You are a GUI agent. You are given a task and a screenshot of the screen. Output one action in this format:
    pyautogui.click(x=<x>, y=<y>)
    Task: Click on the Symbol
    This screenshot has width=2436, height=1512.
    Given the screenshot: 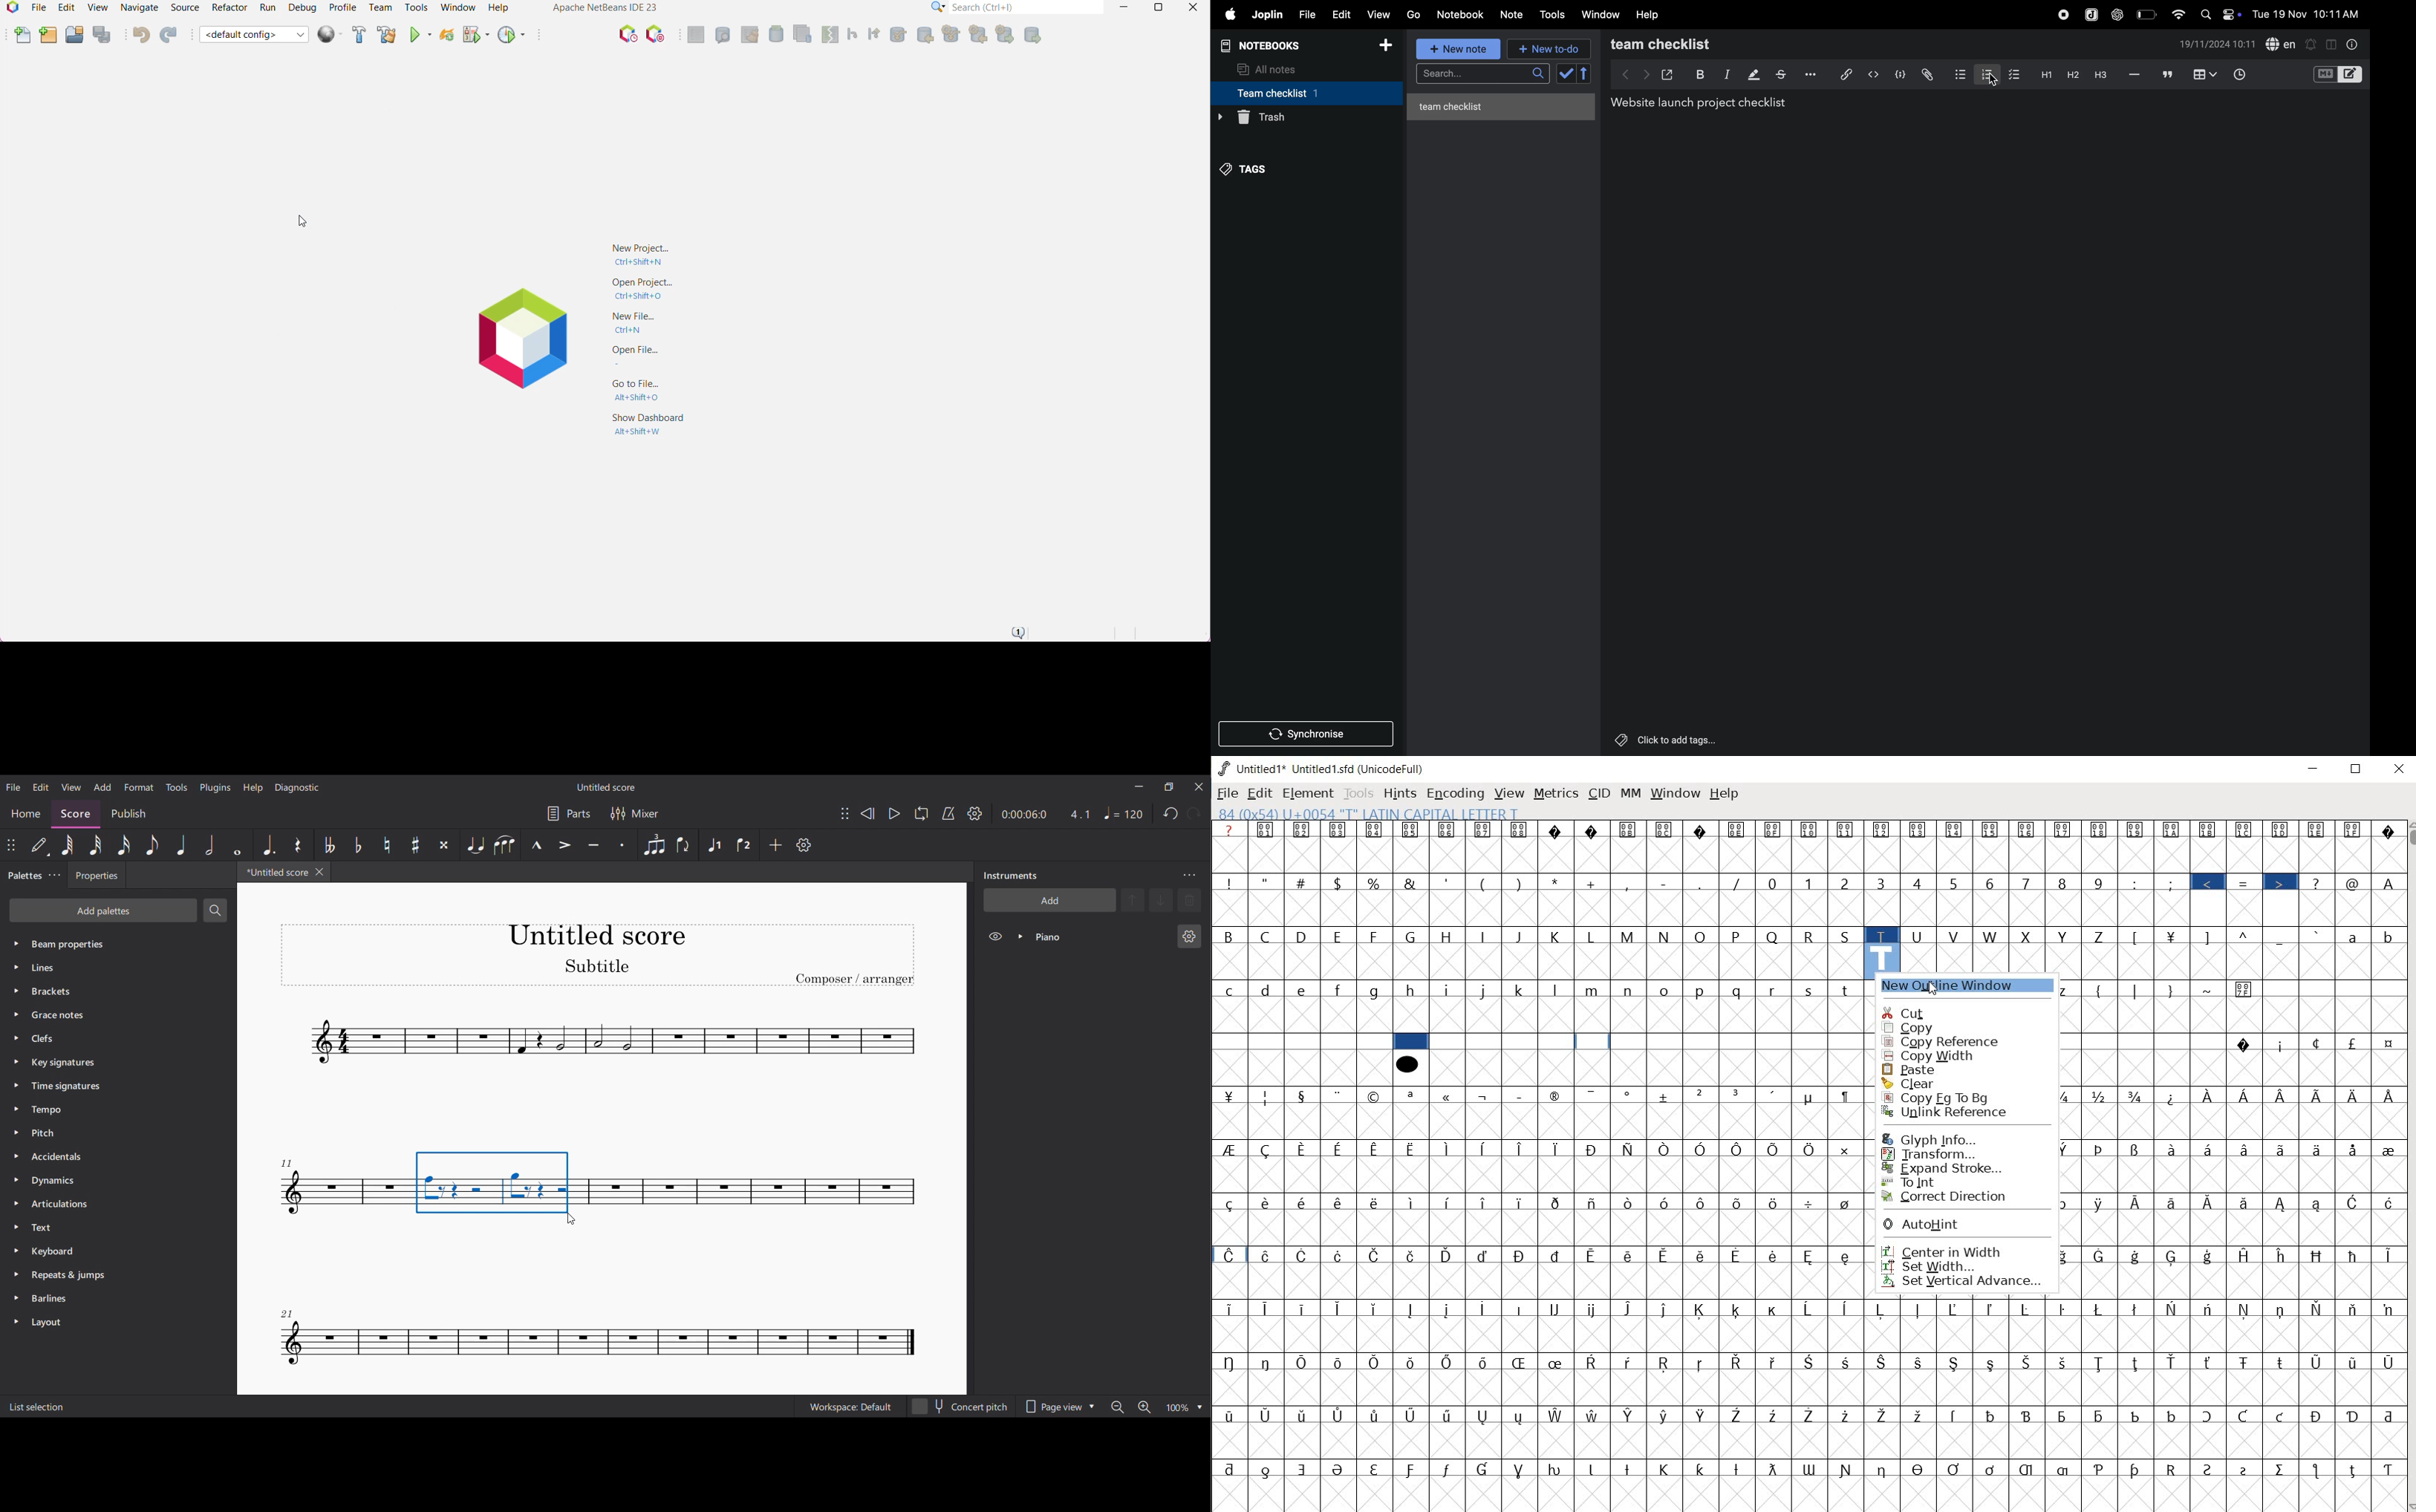 What is the action you would take?
    pyautogui.click(x=1775, y=1415)
    